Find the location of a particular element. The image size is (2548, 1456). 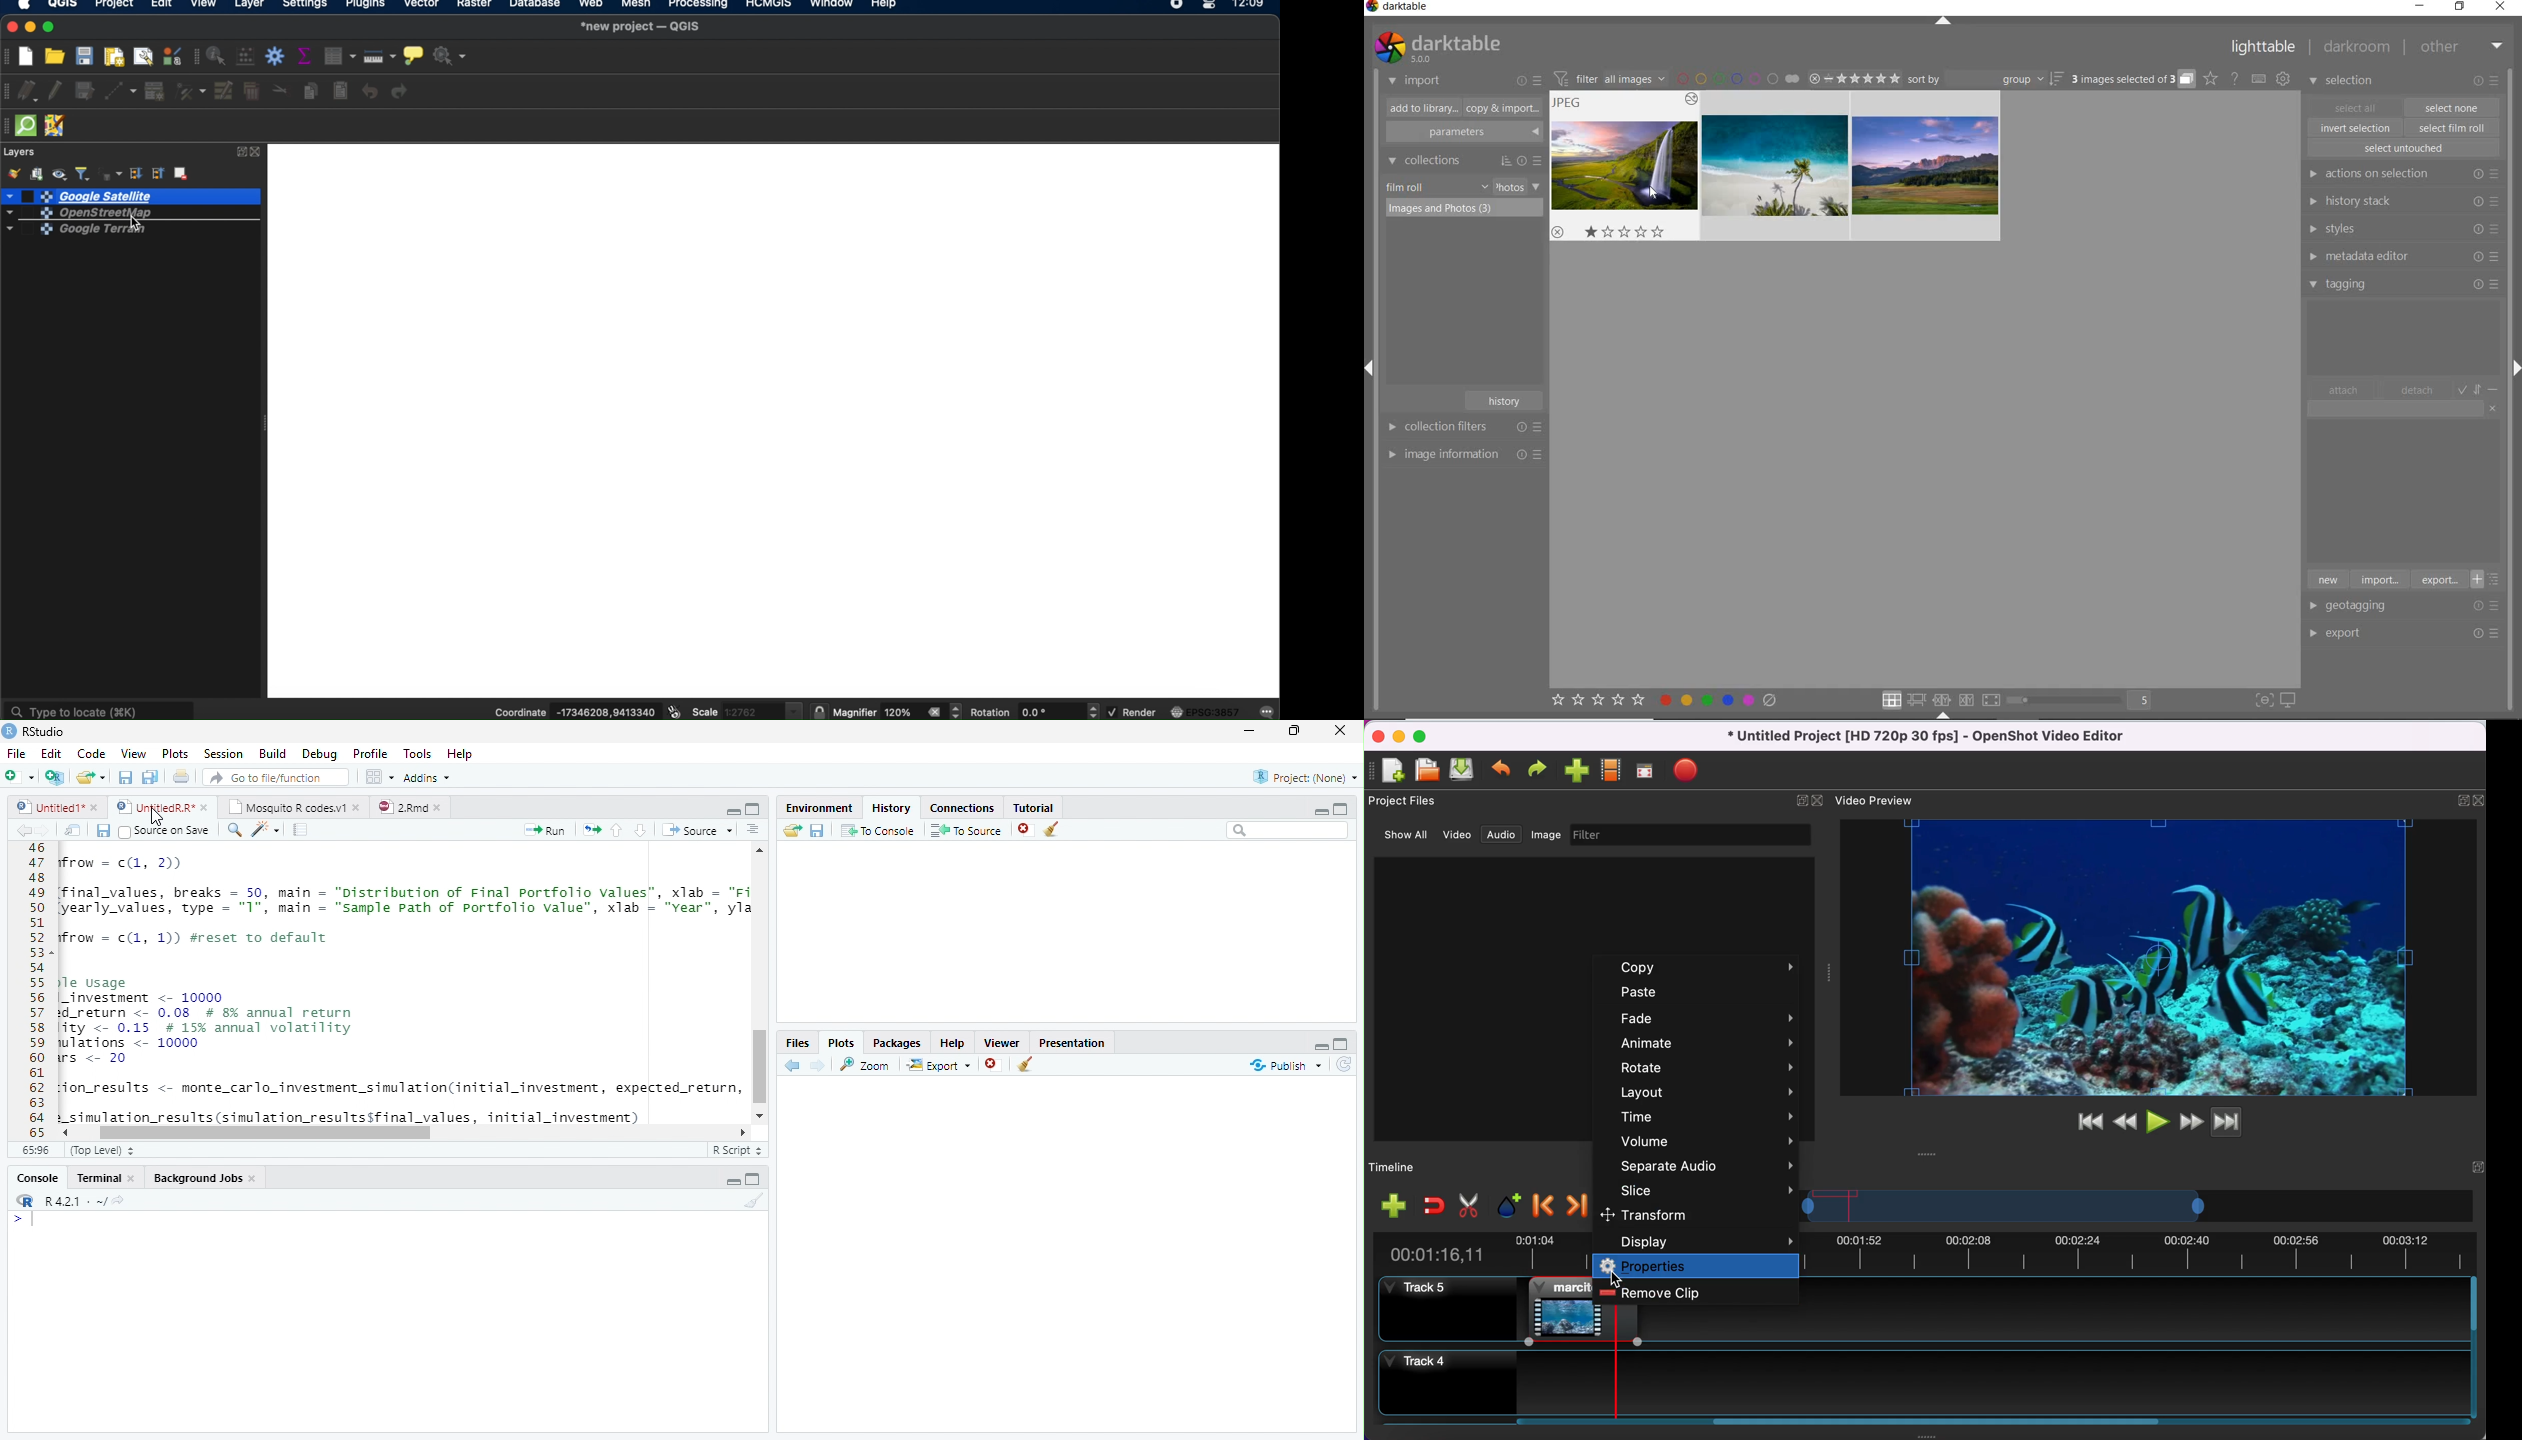

publish is located at coordinates (1285, 1065).